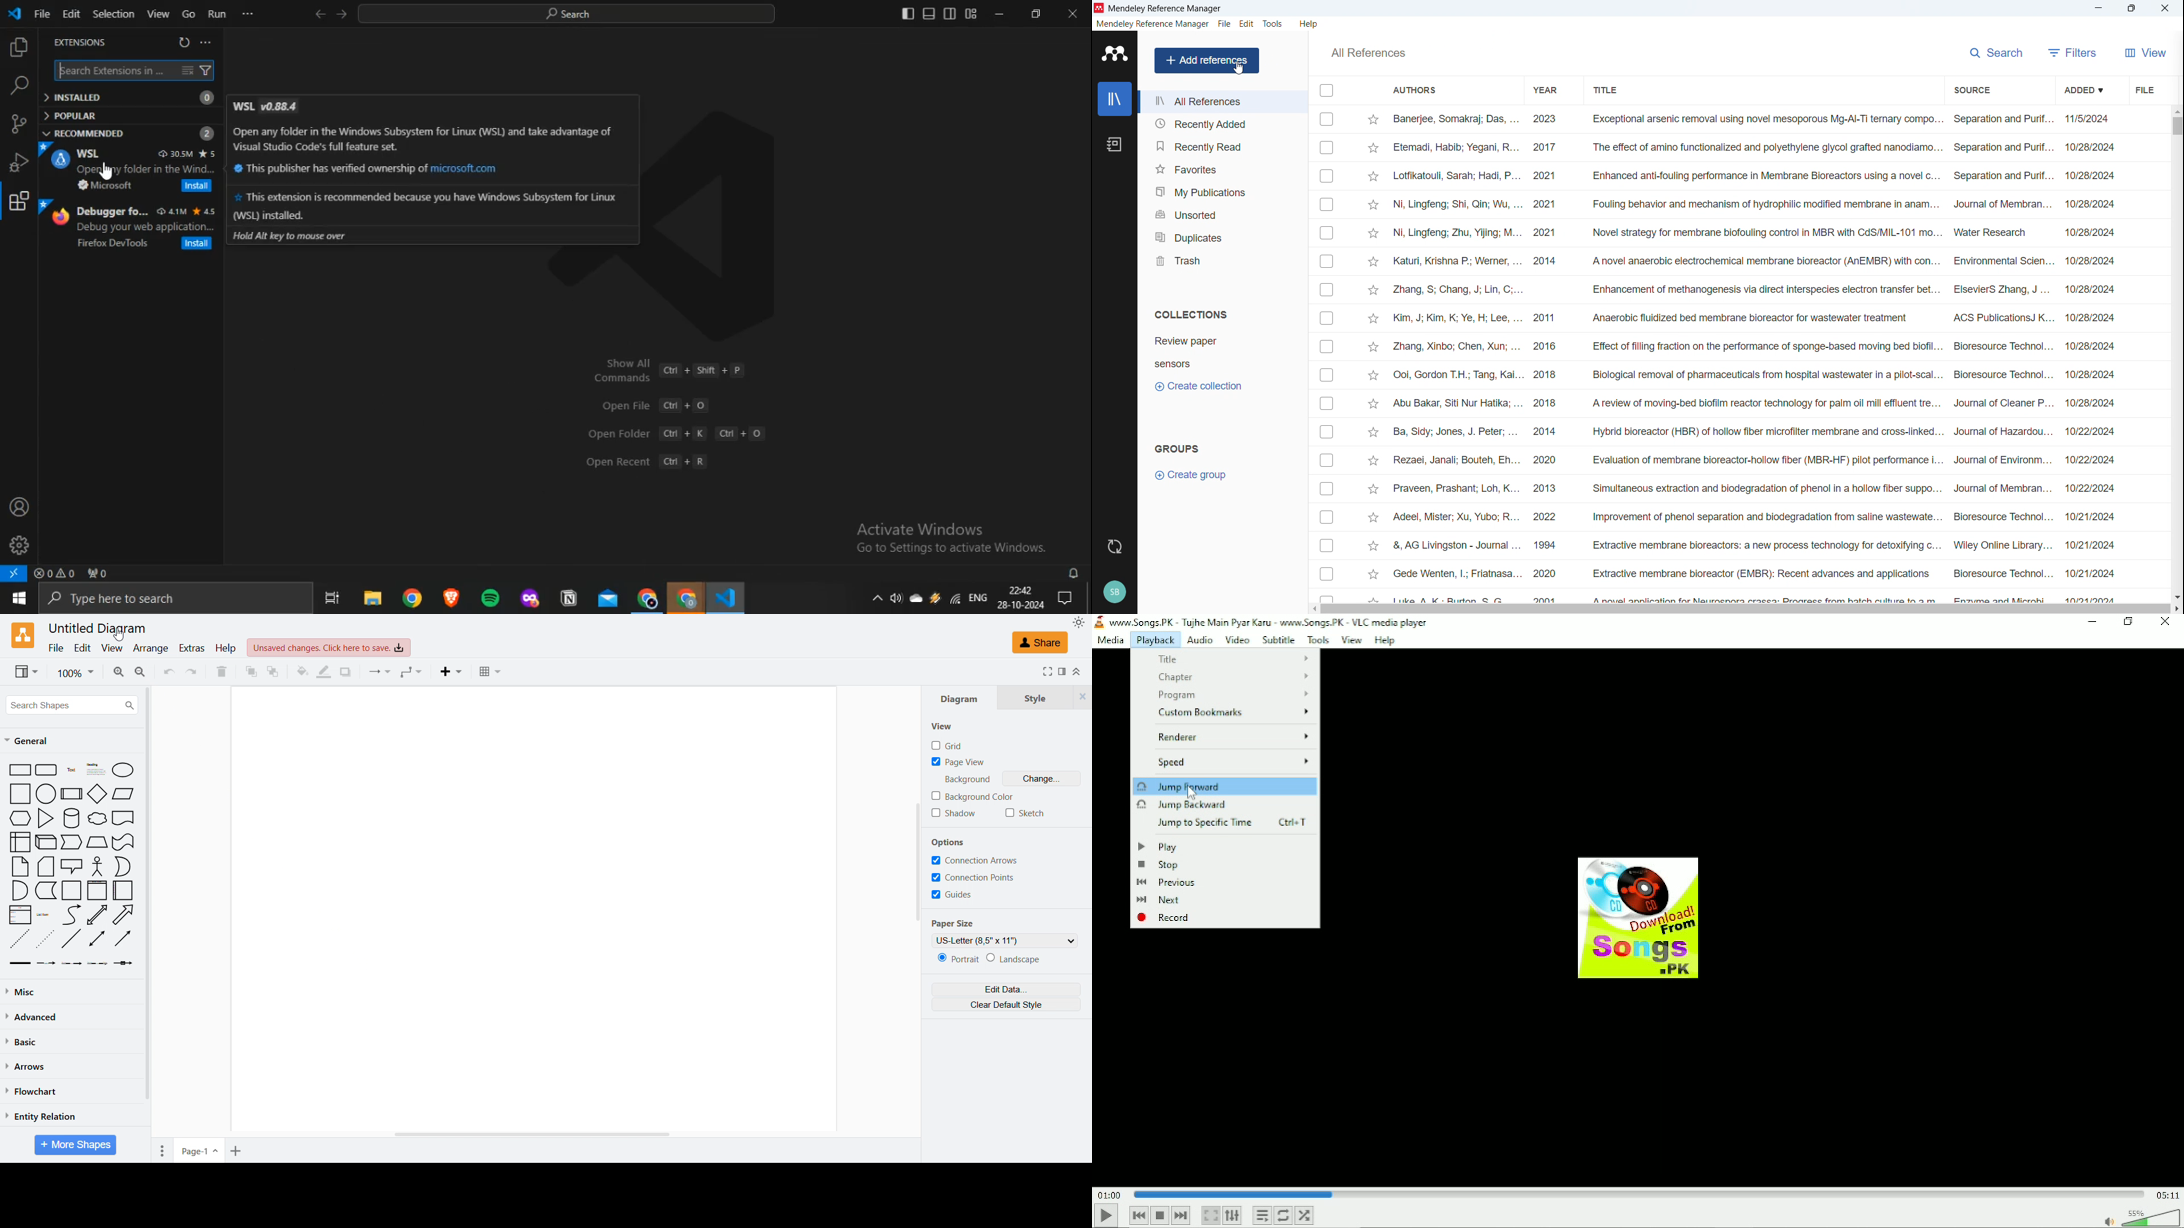  What do you see at coordinates (1167, 883) in the screenshot?
I see `Previous` at bounding box center [1167, 883].